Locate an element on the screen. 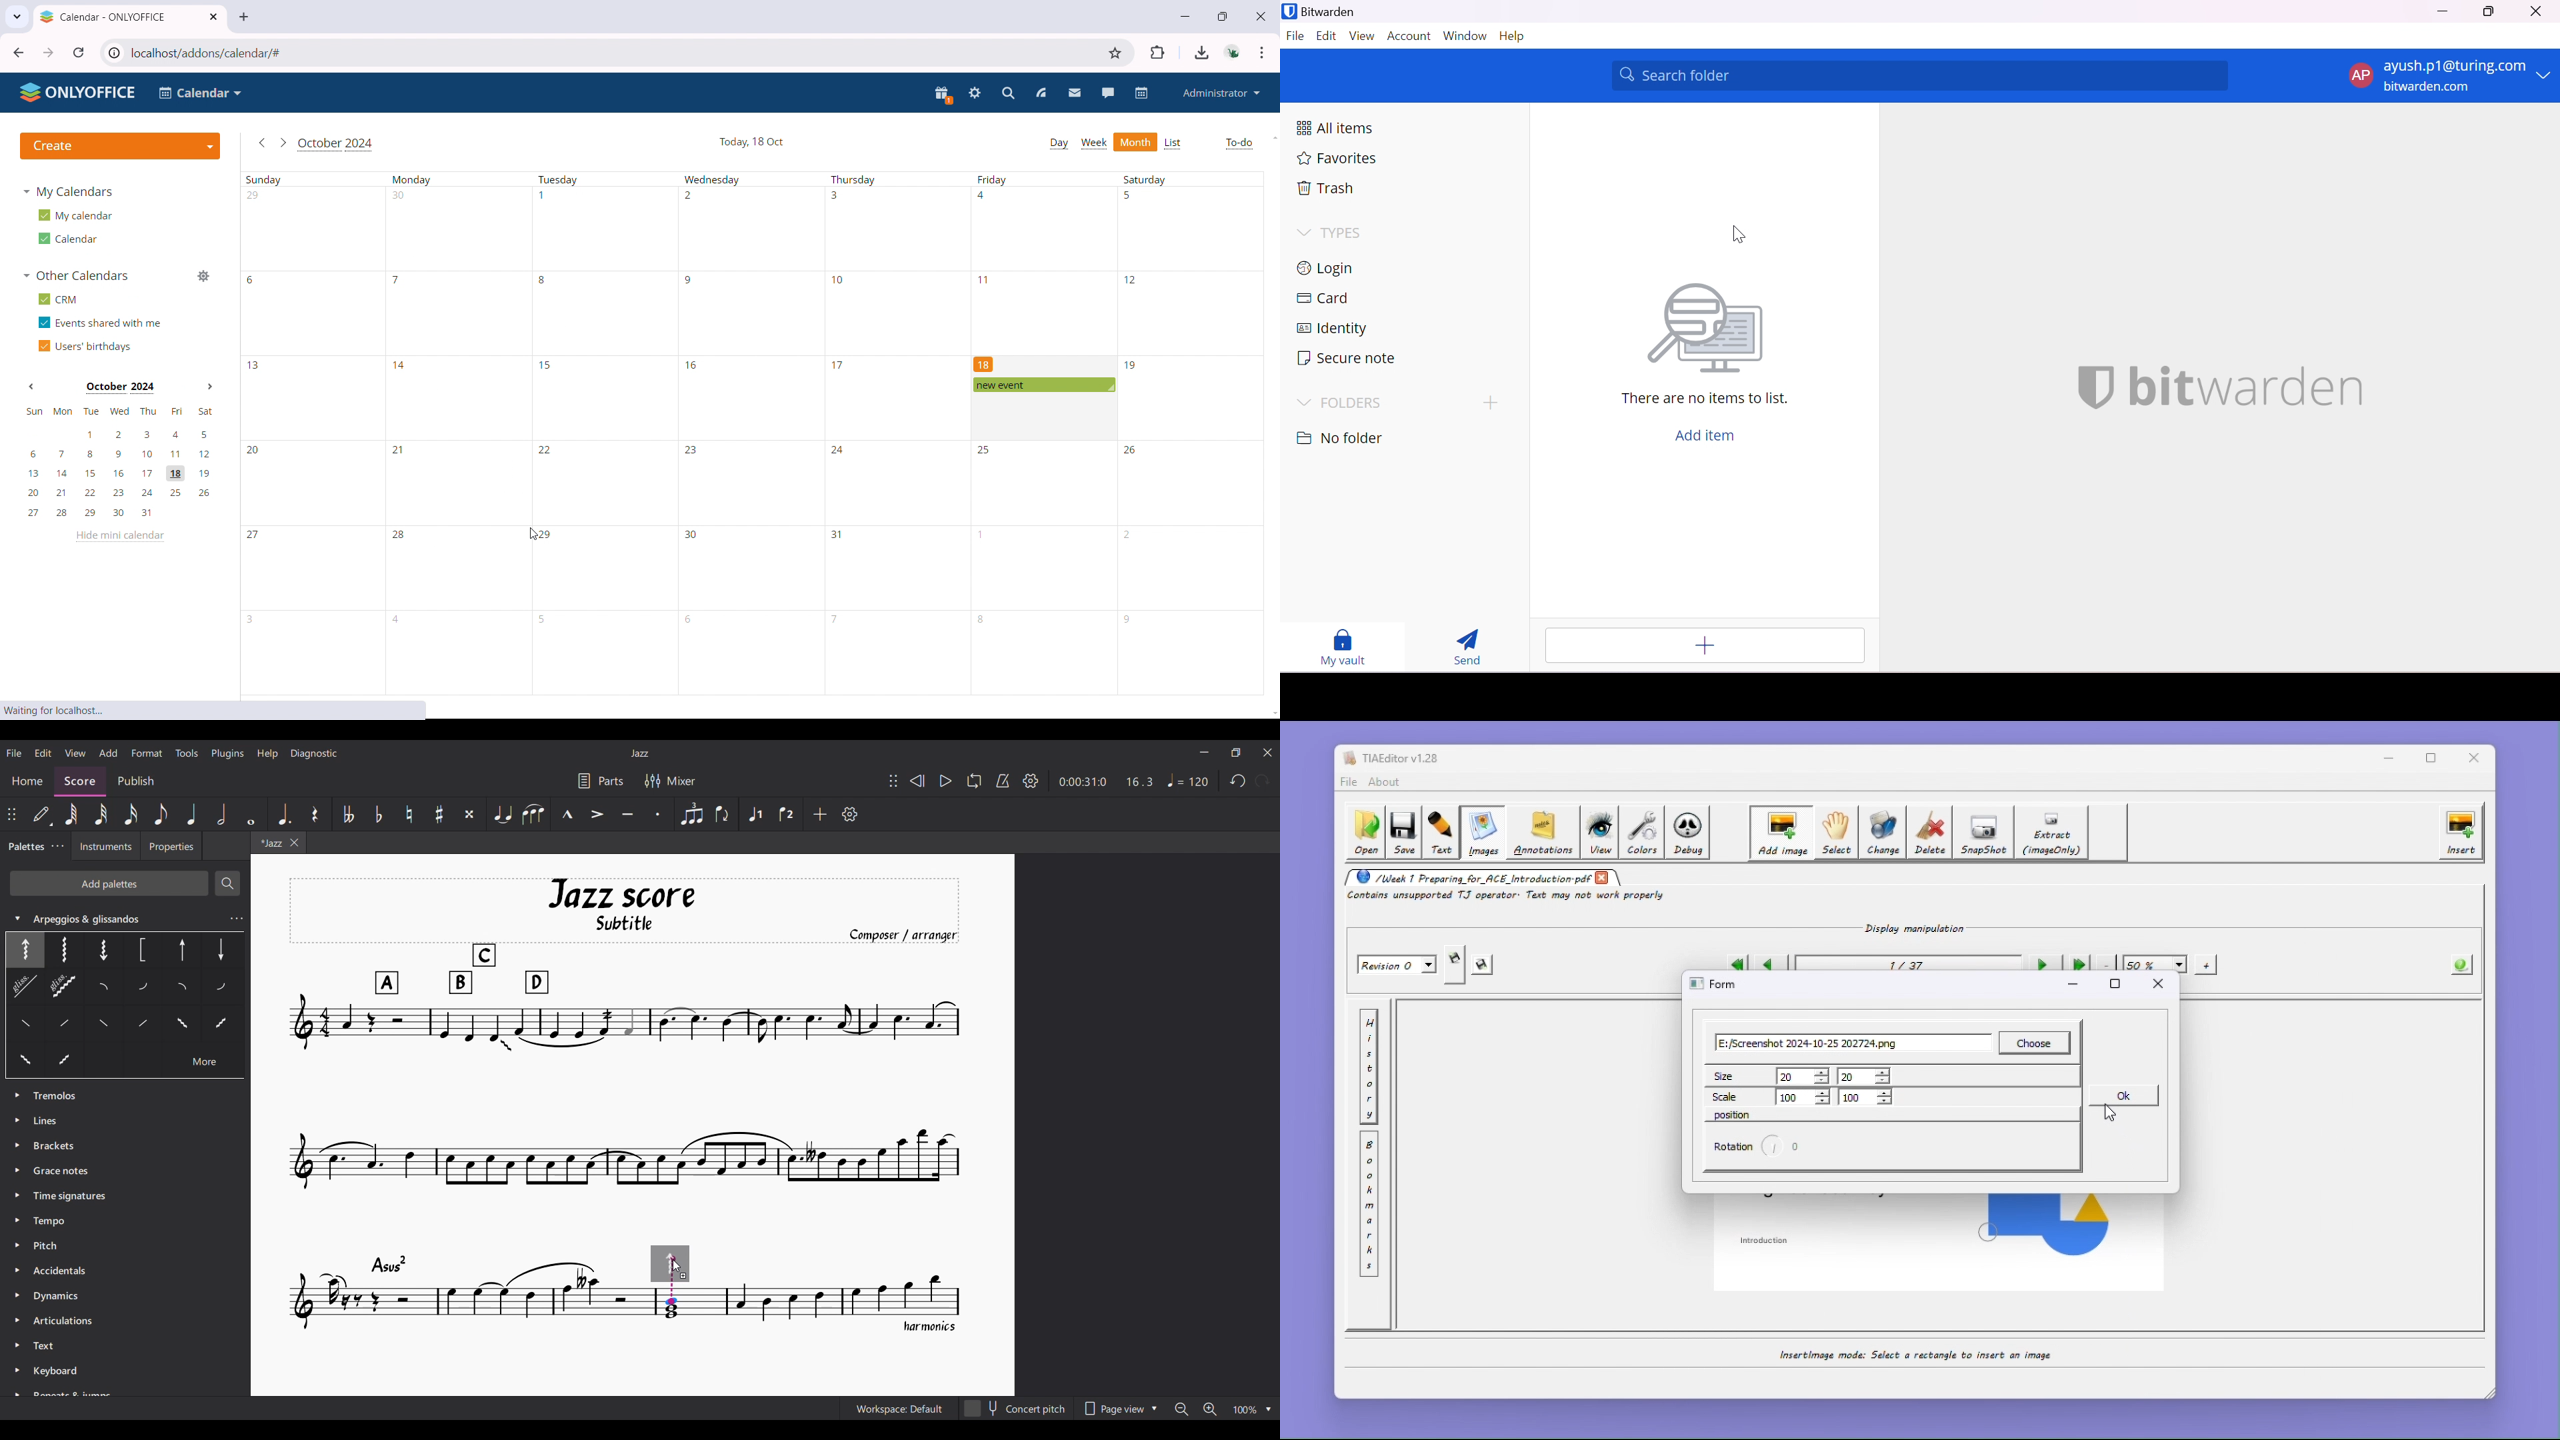 The height and width of the screenshot is (1456, 2576). Augmentation dot is located at coordinates (284, 815).